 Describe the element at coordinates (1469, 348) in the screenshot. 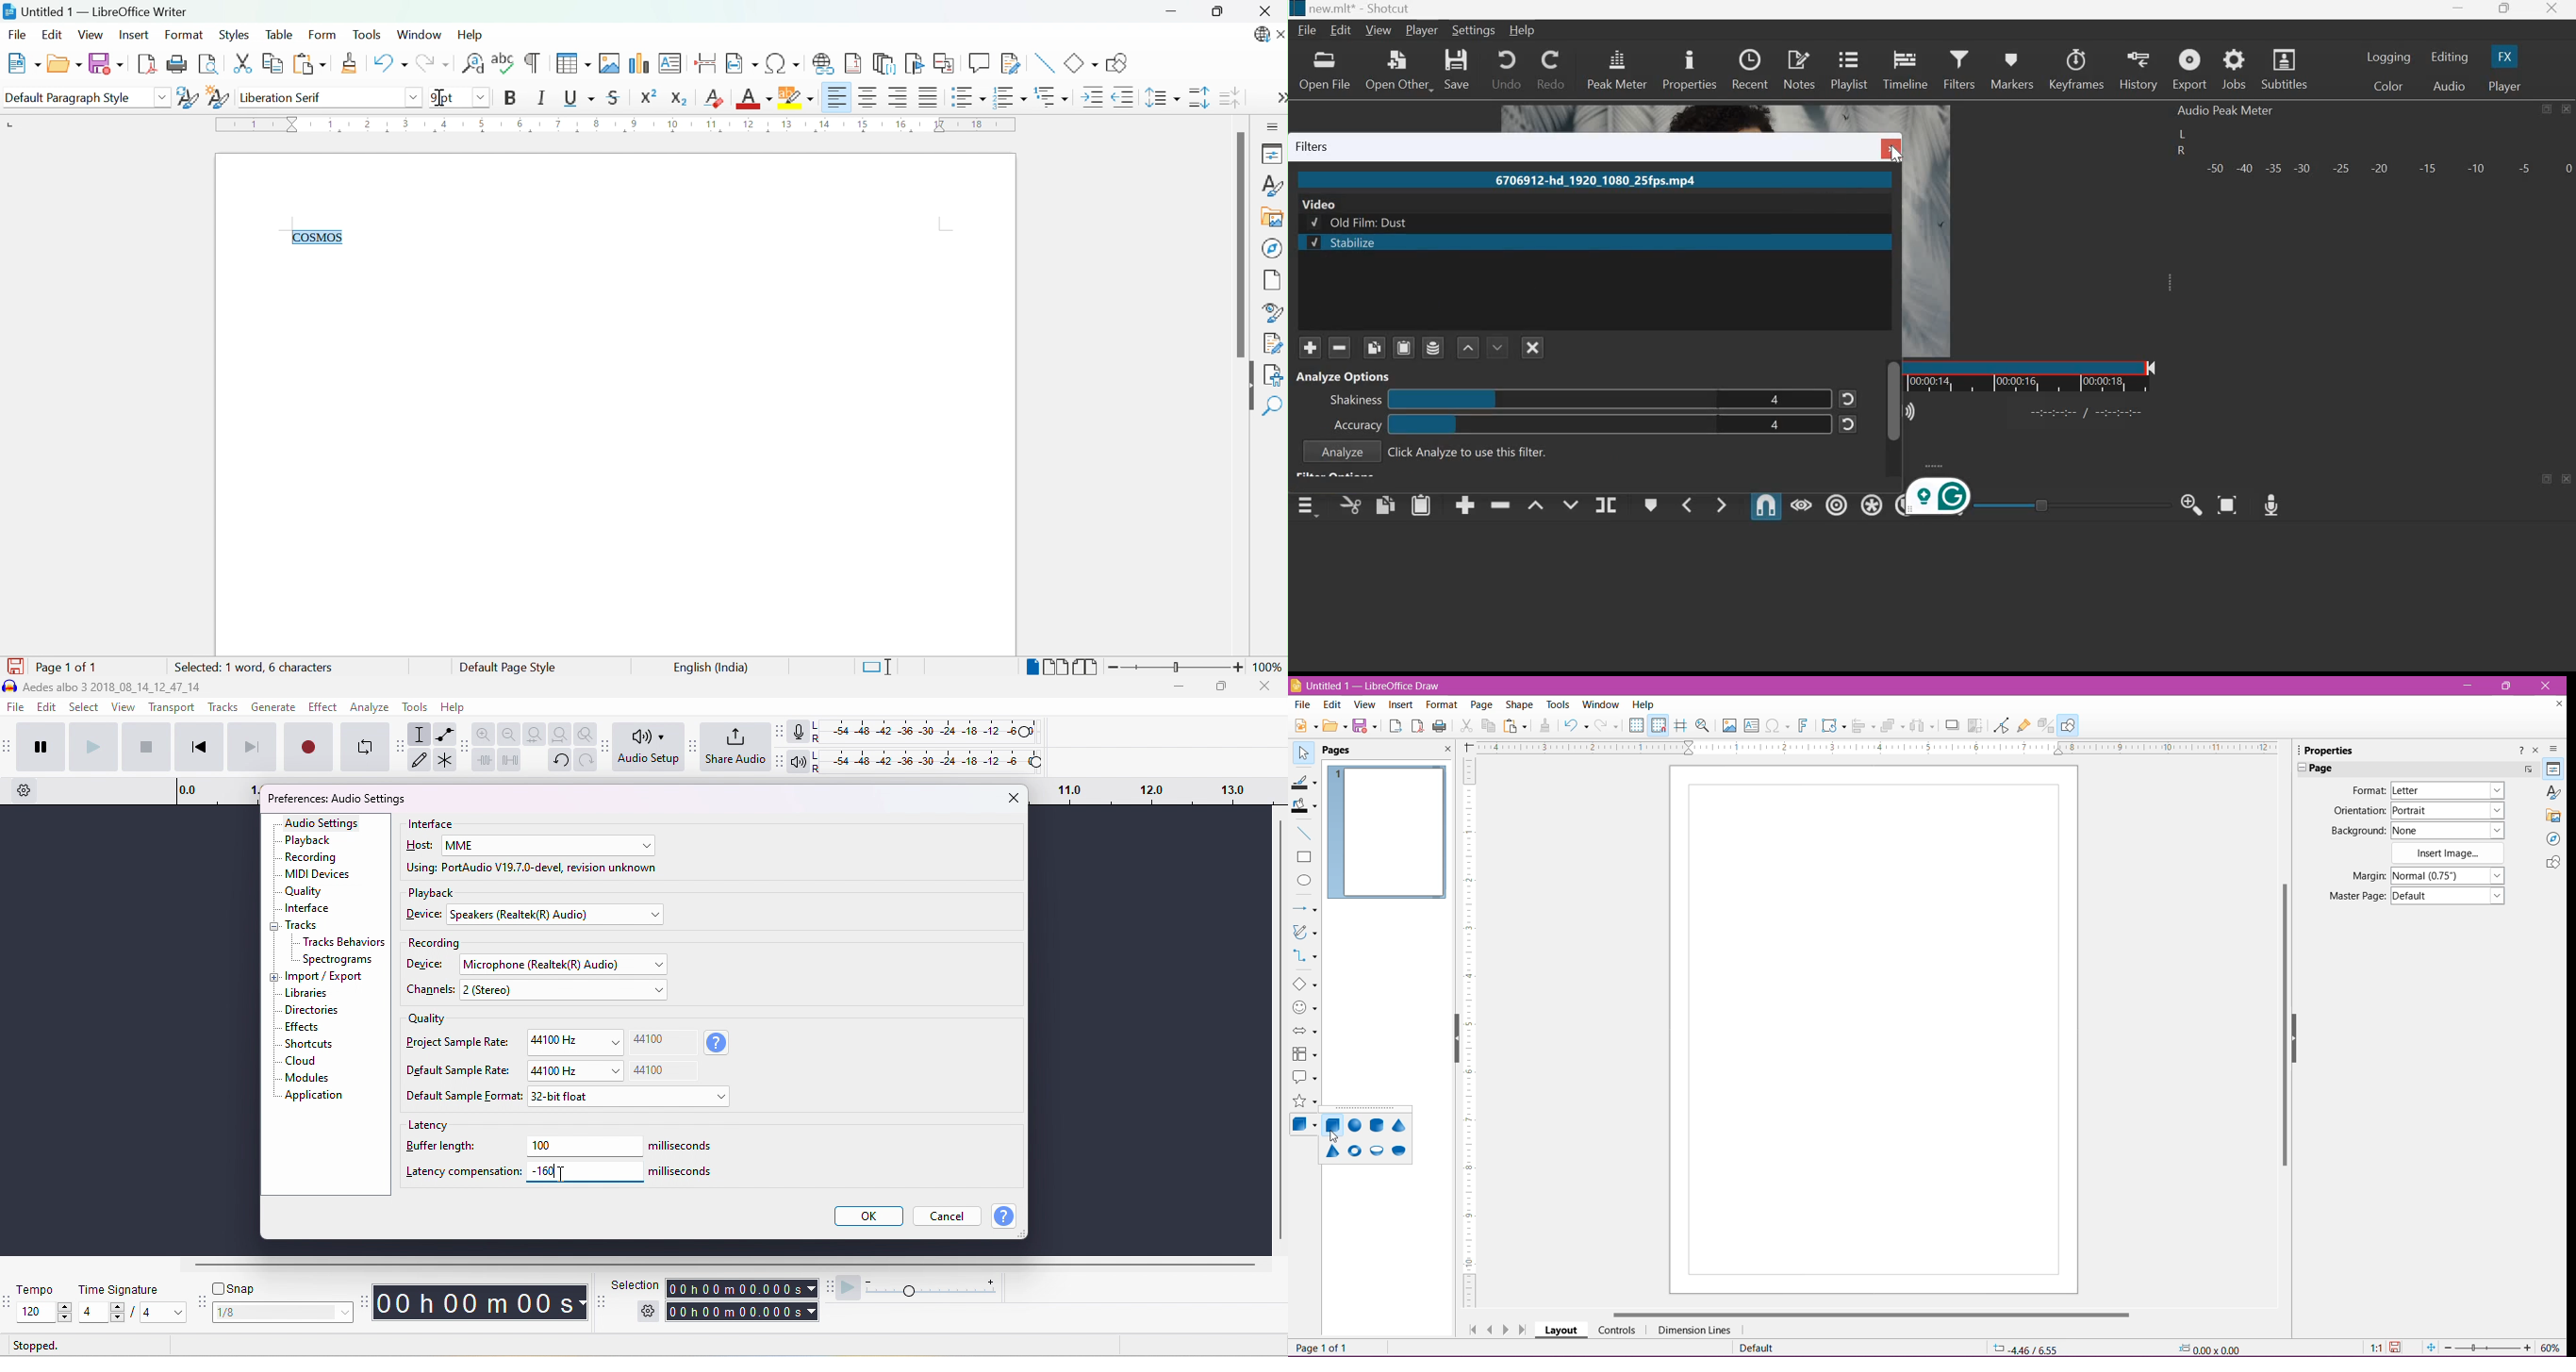

I see `Move filter up` at that location.